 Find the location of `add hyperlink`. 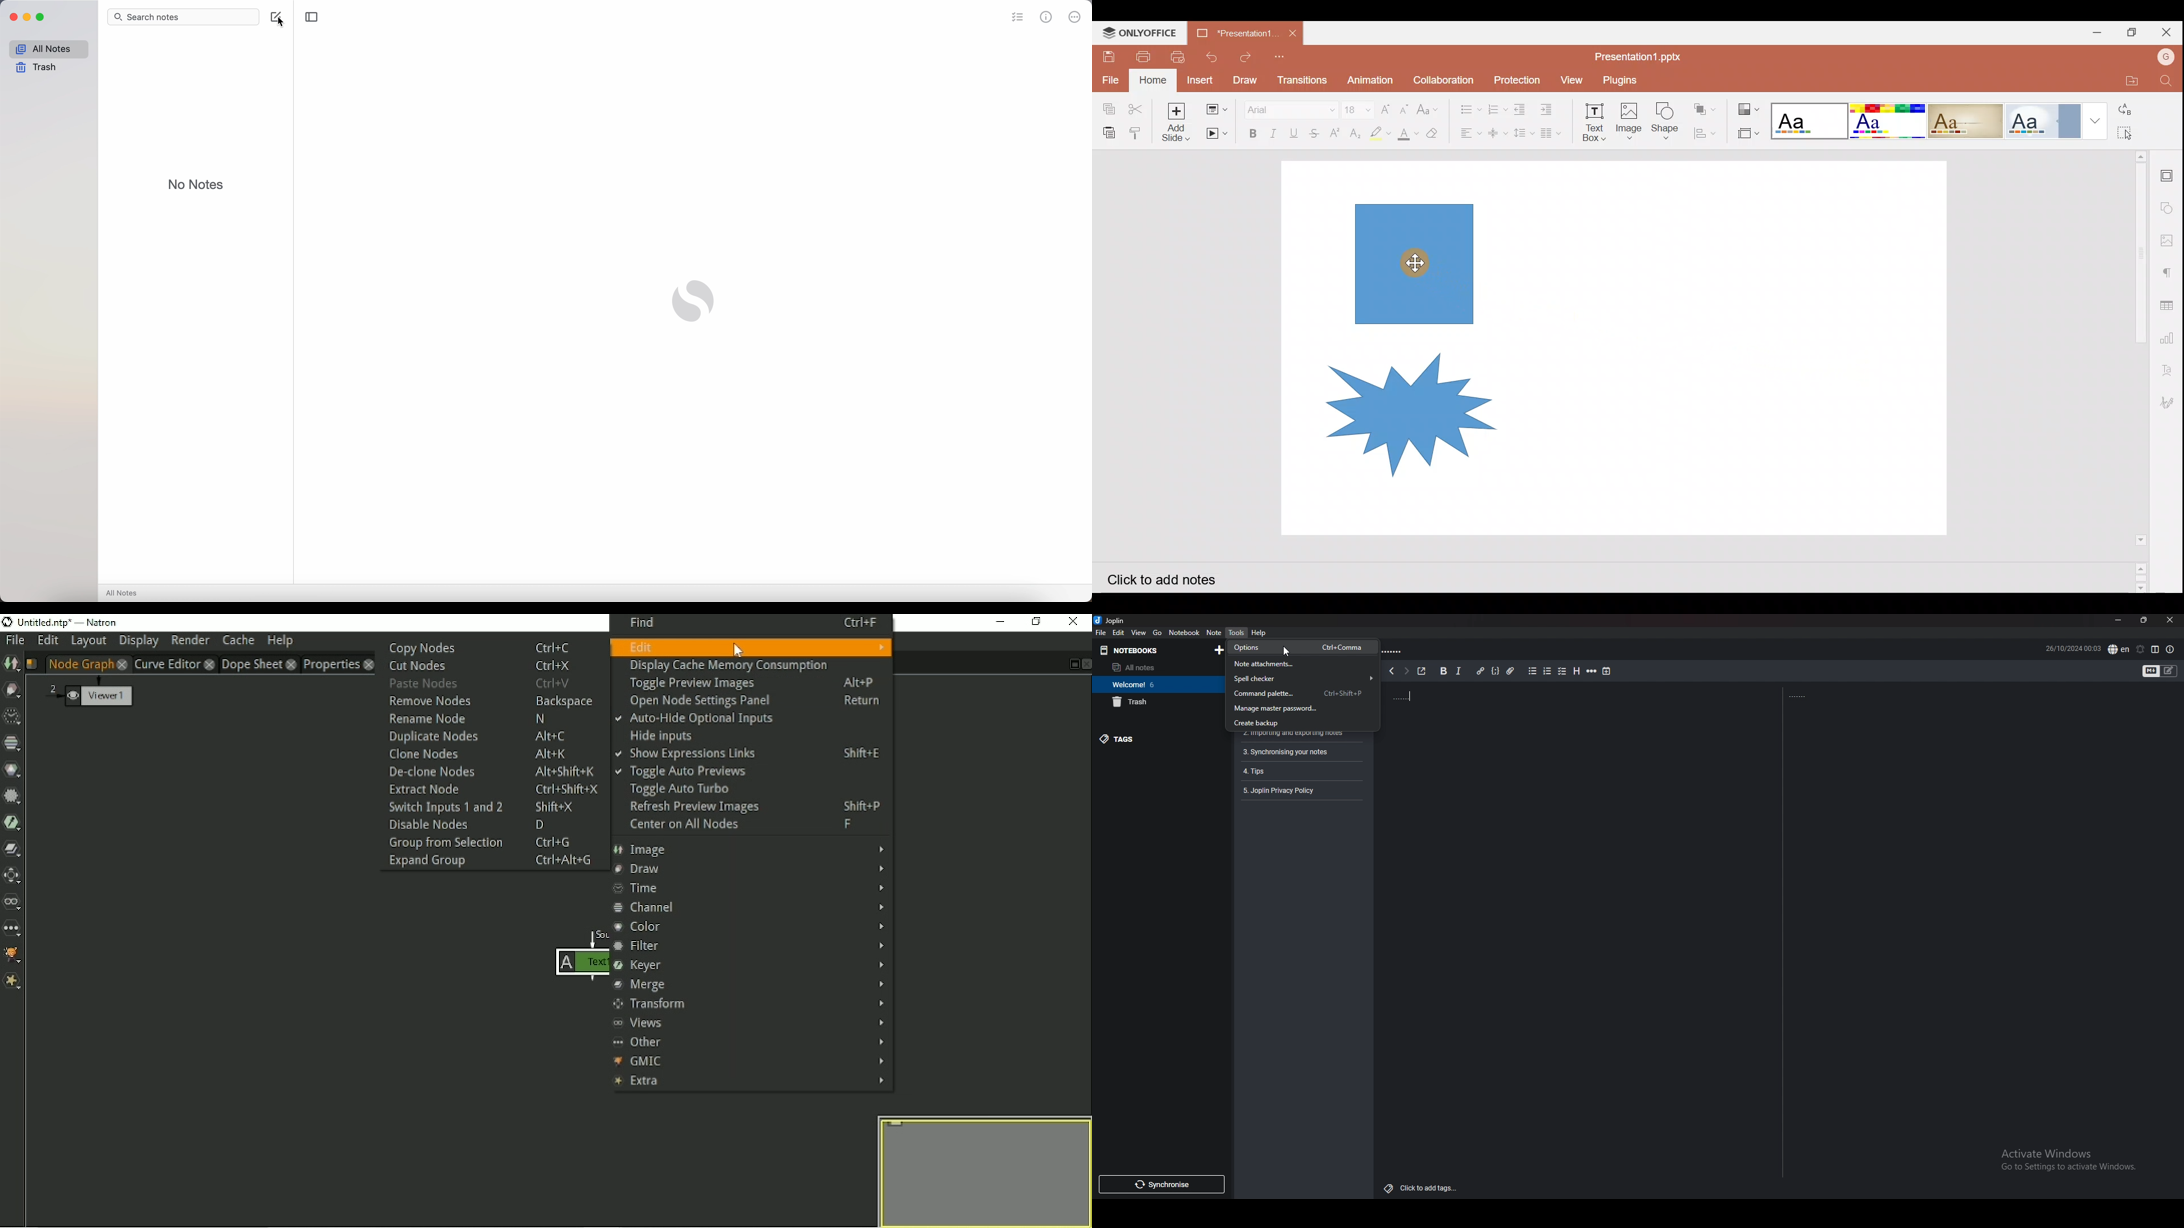

add hyperlink is located at coordinates (1481, 671).